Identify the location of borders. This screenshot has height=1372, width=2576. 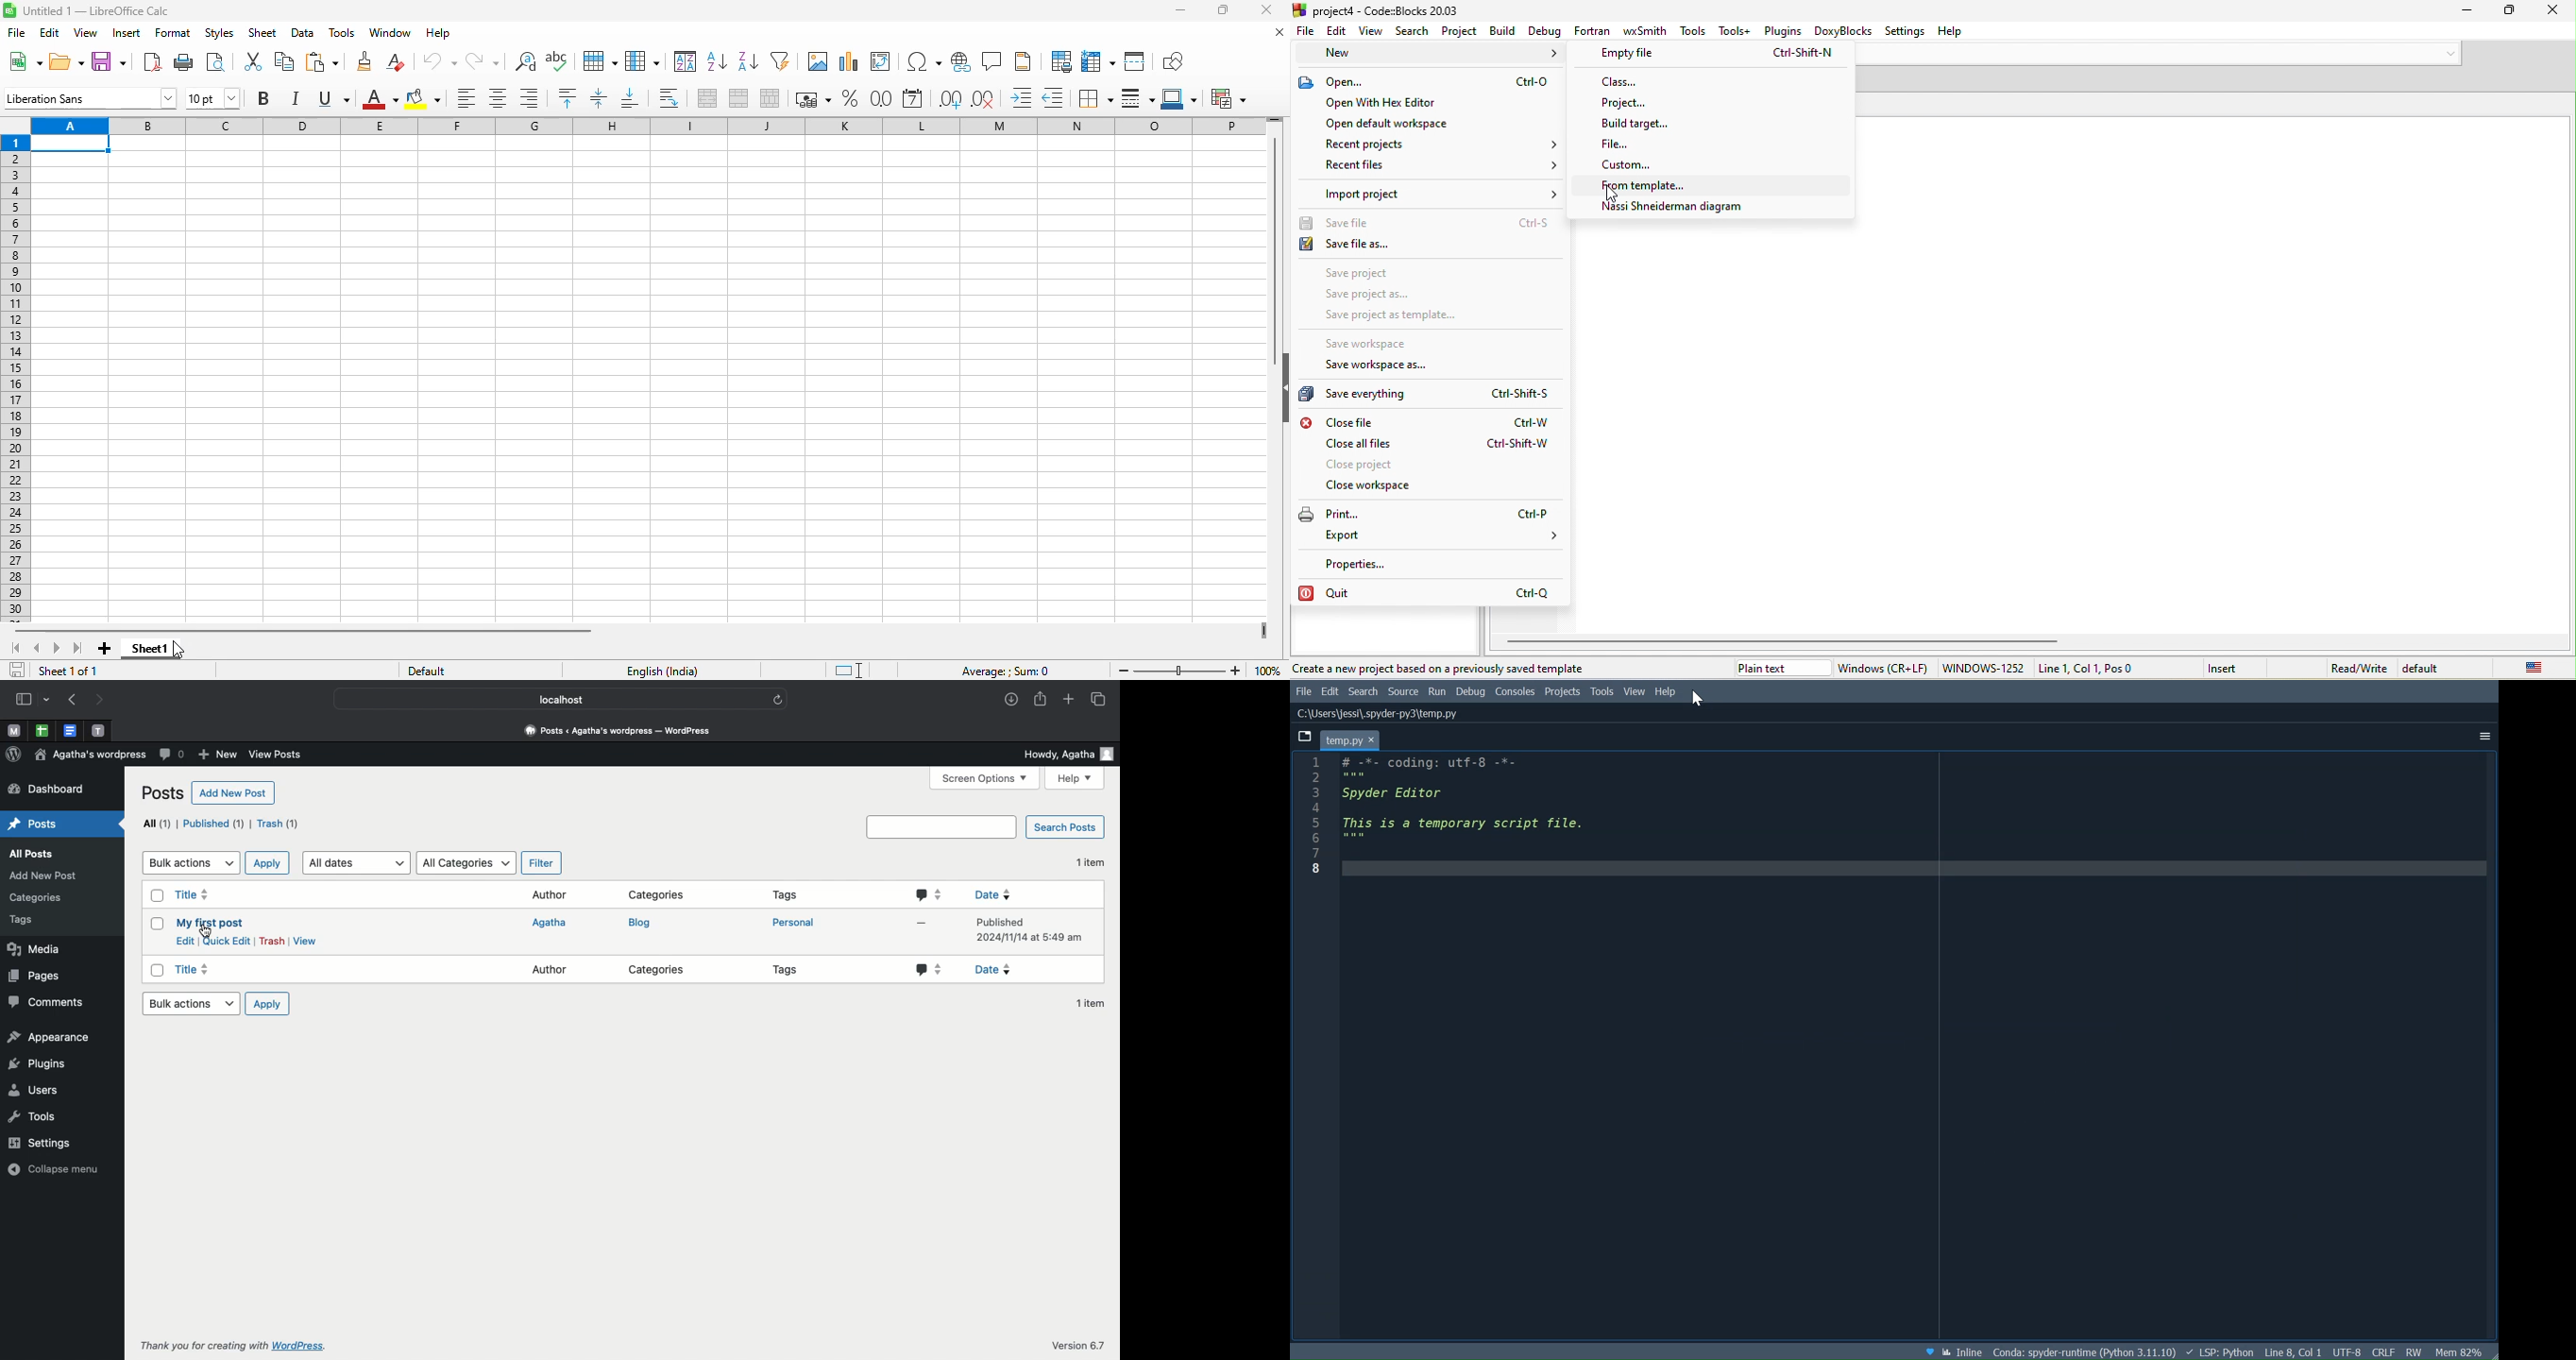
(1094, 98).